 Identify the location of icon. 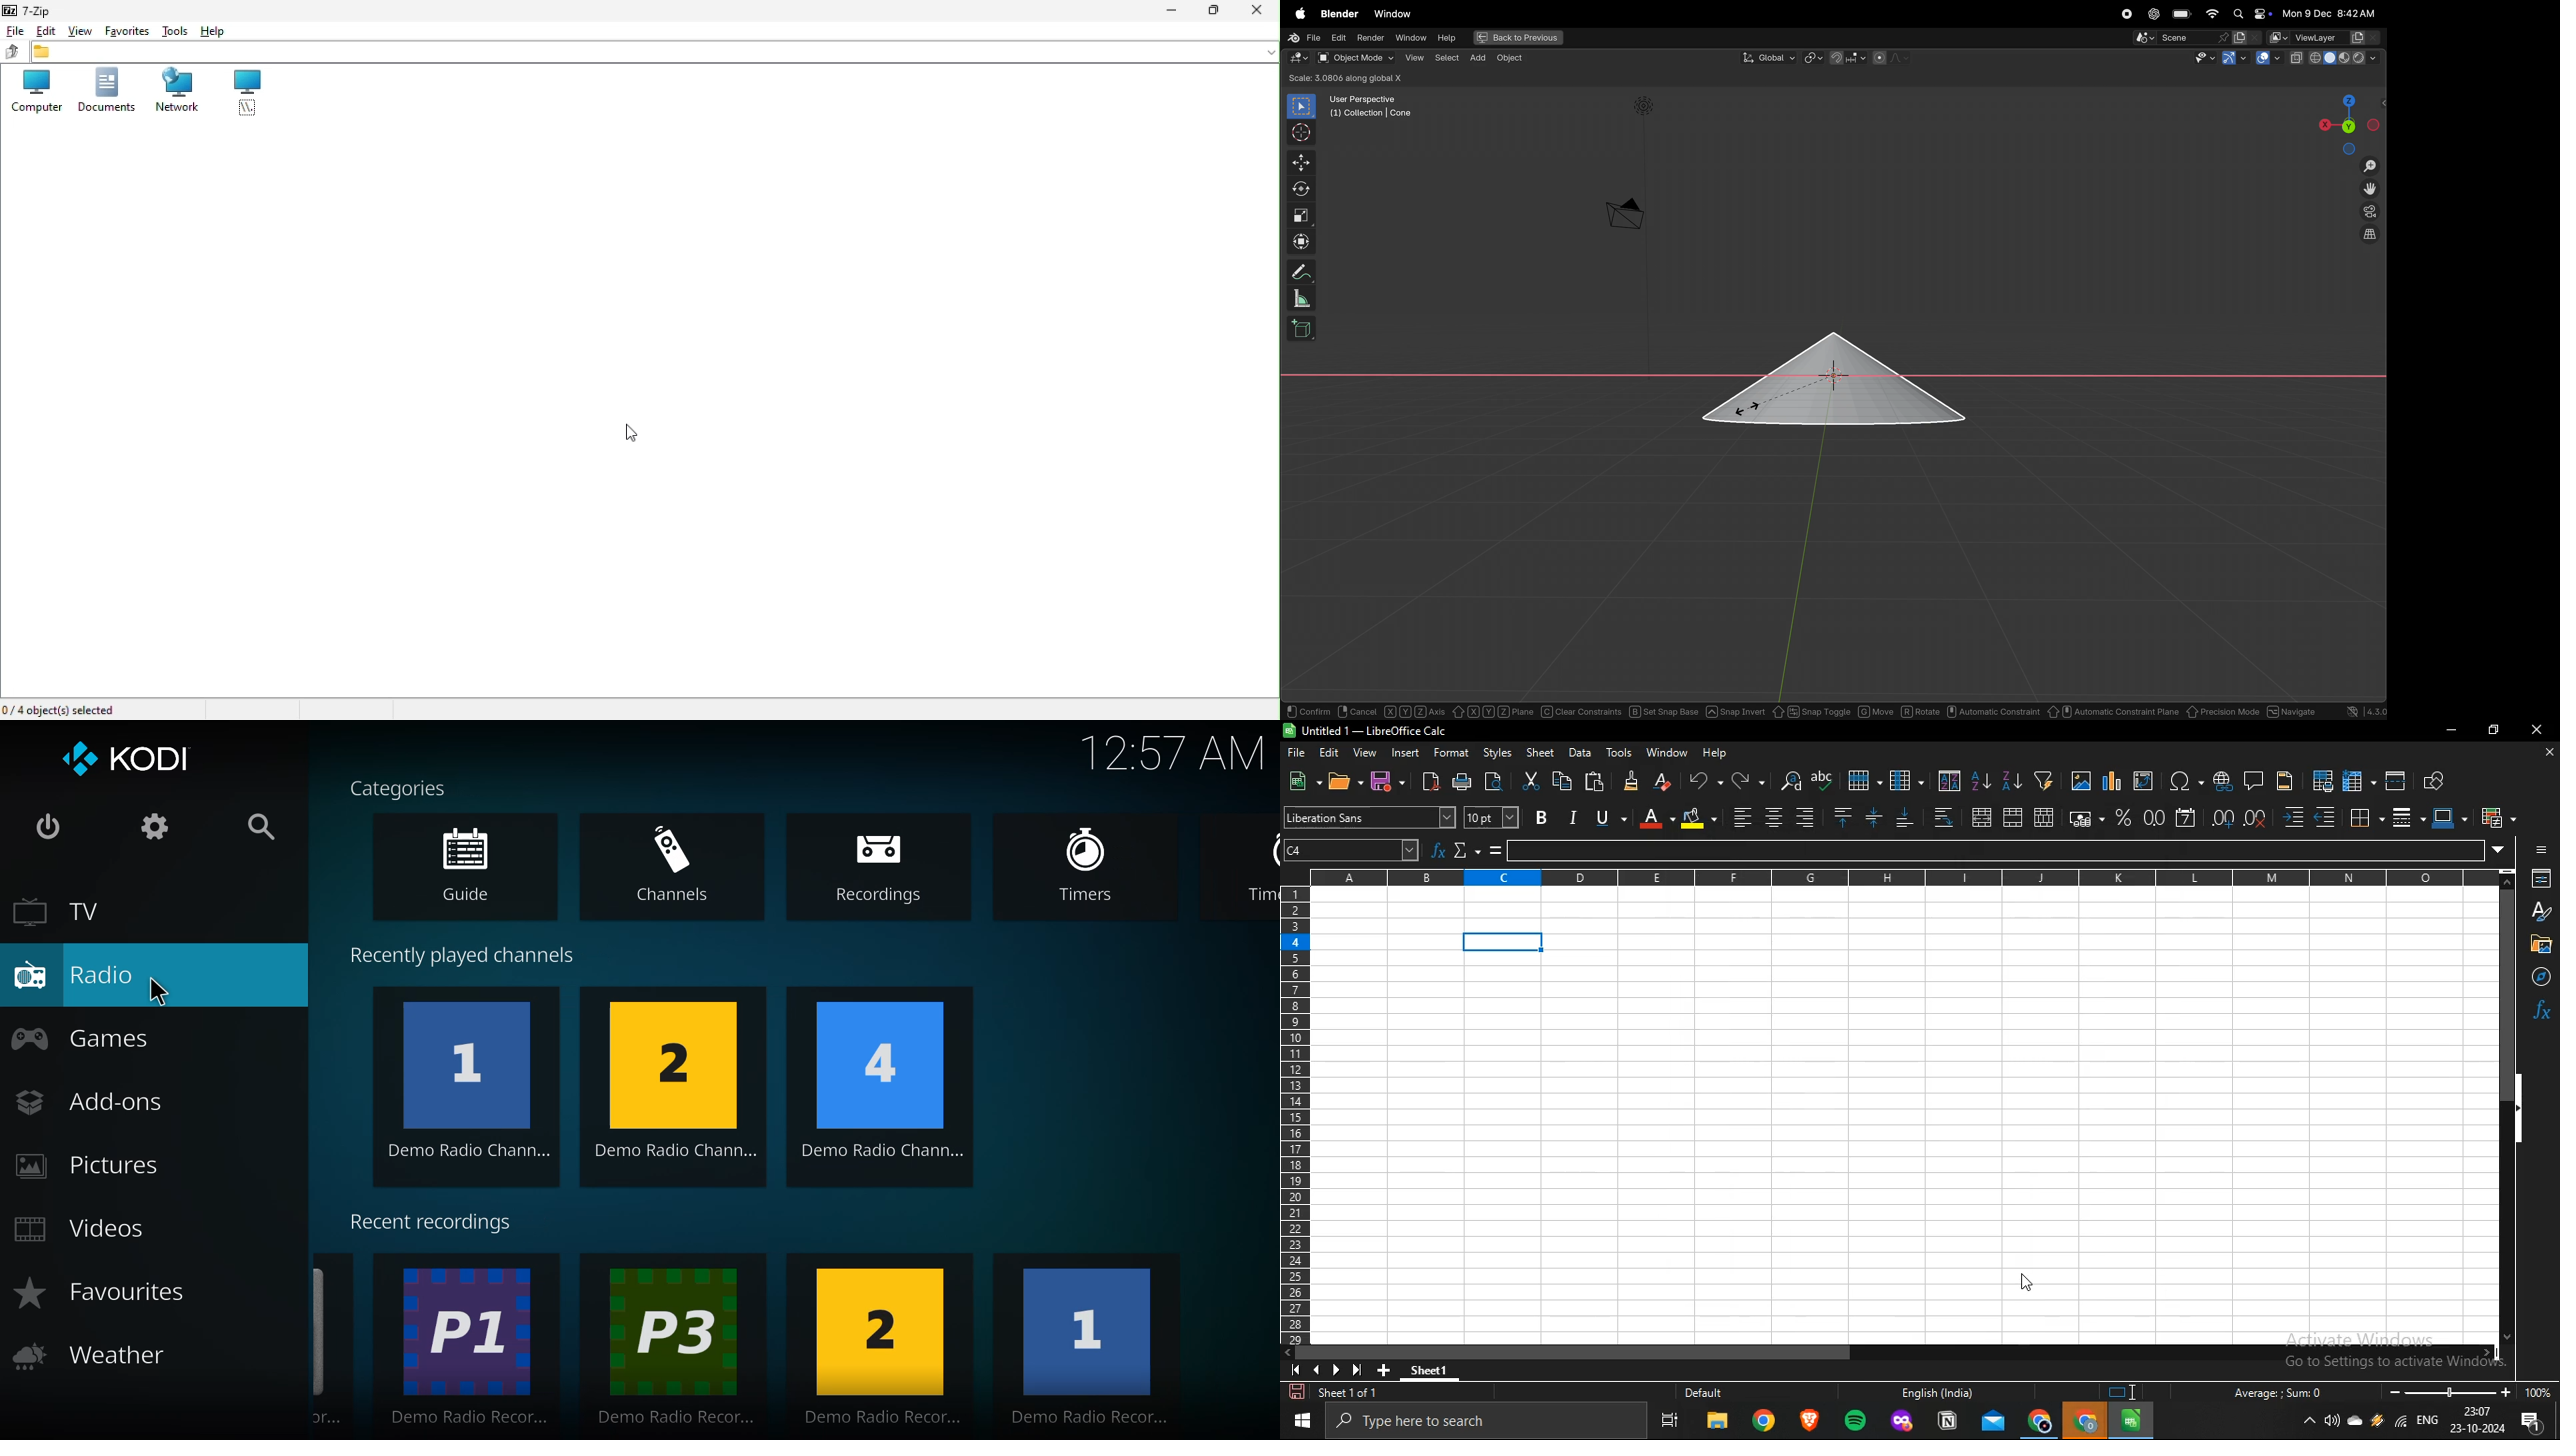
(1332, 1369).